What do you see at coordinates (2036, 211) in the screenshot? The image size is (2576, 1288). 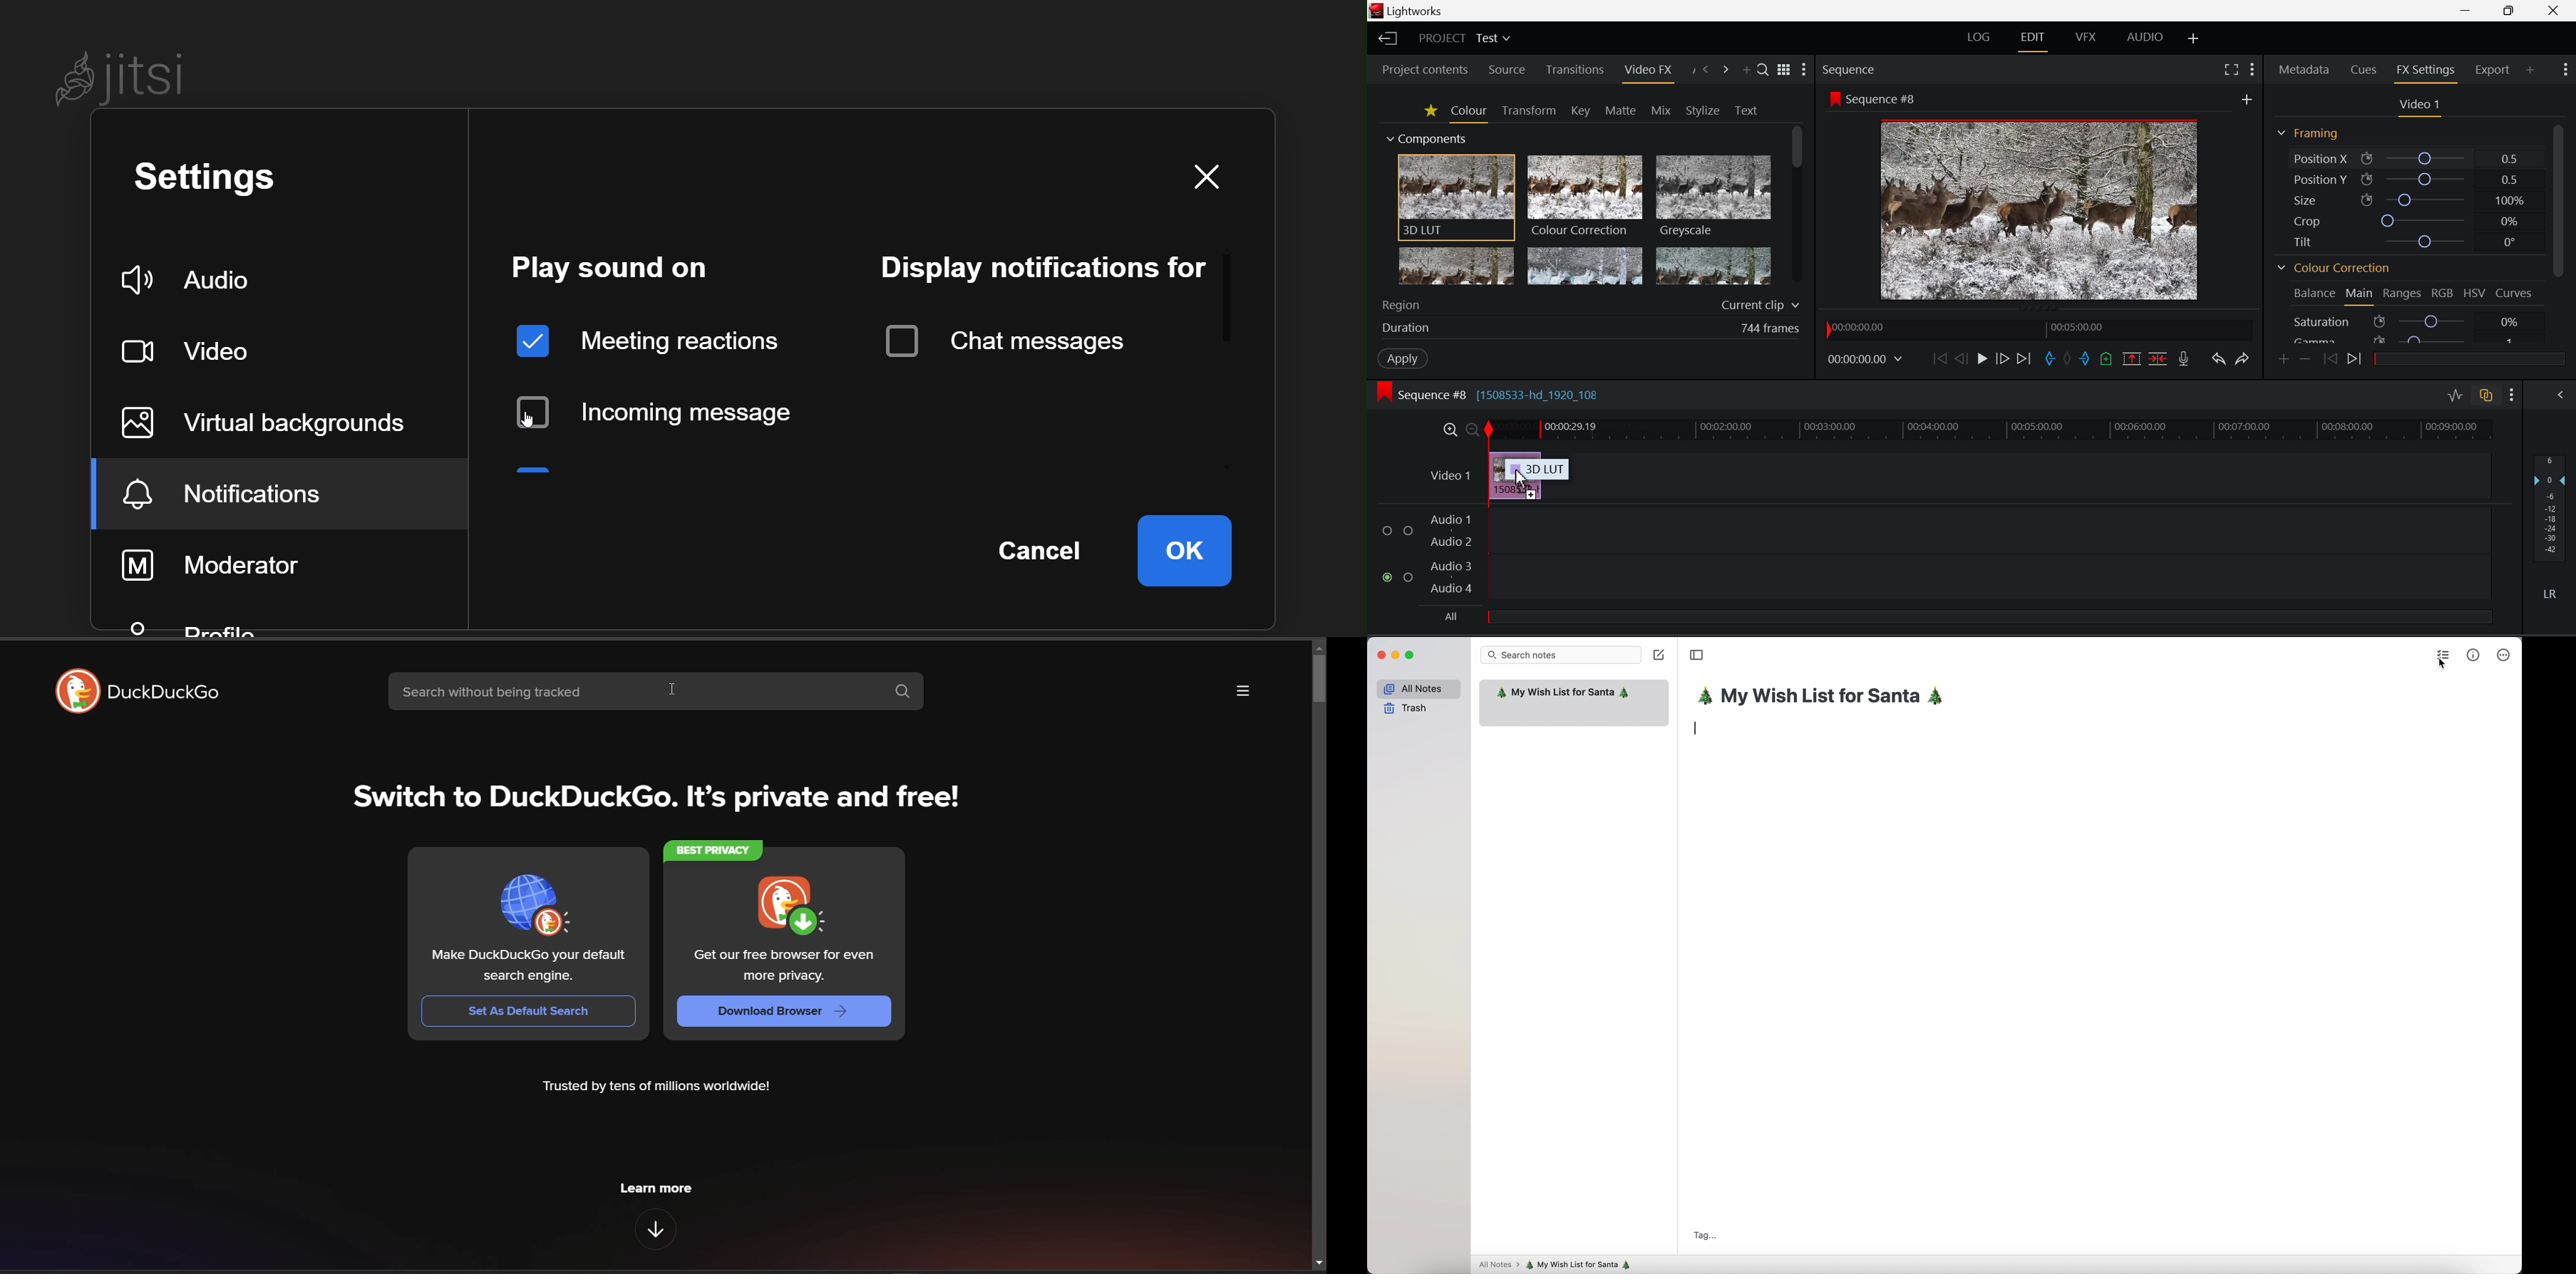 I see `Sequence Preview Screen` at bounding box center [2036, 211].